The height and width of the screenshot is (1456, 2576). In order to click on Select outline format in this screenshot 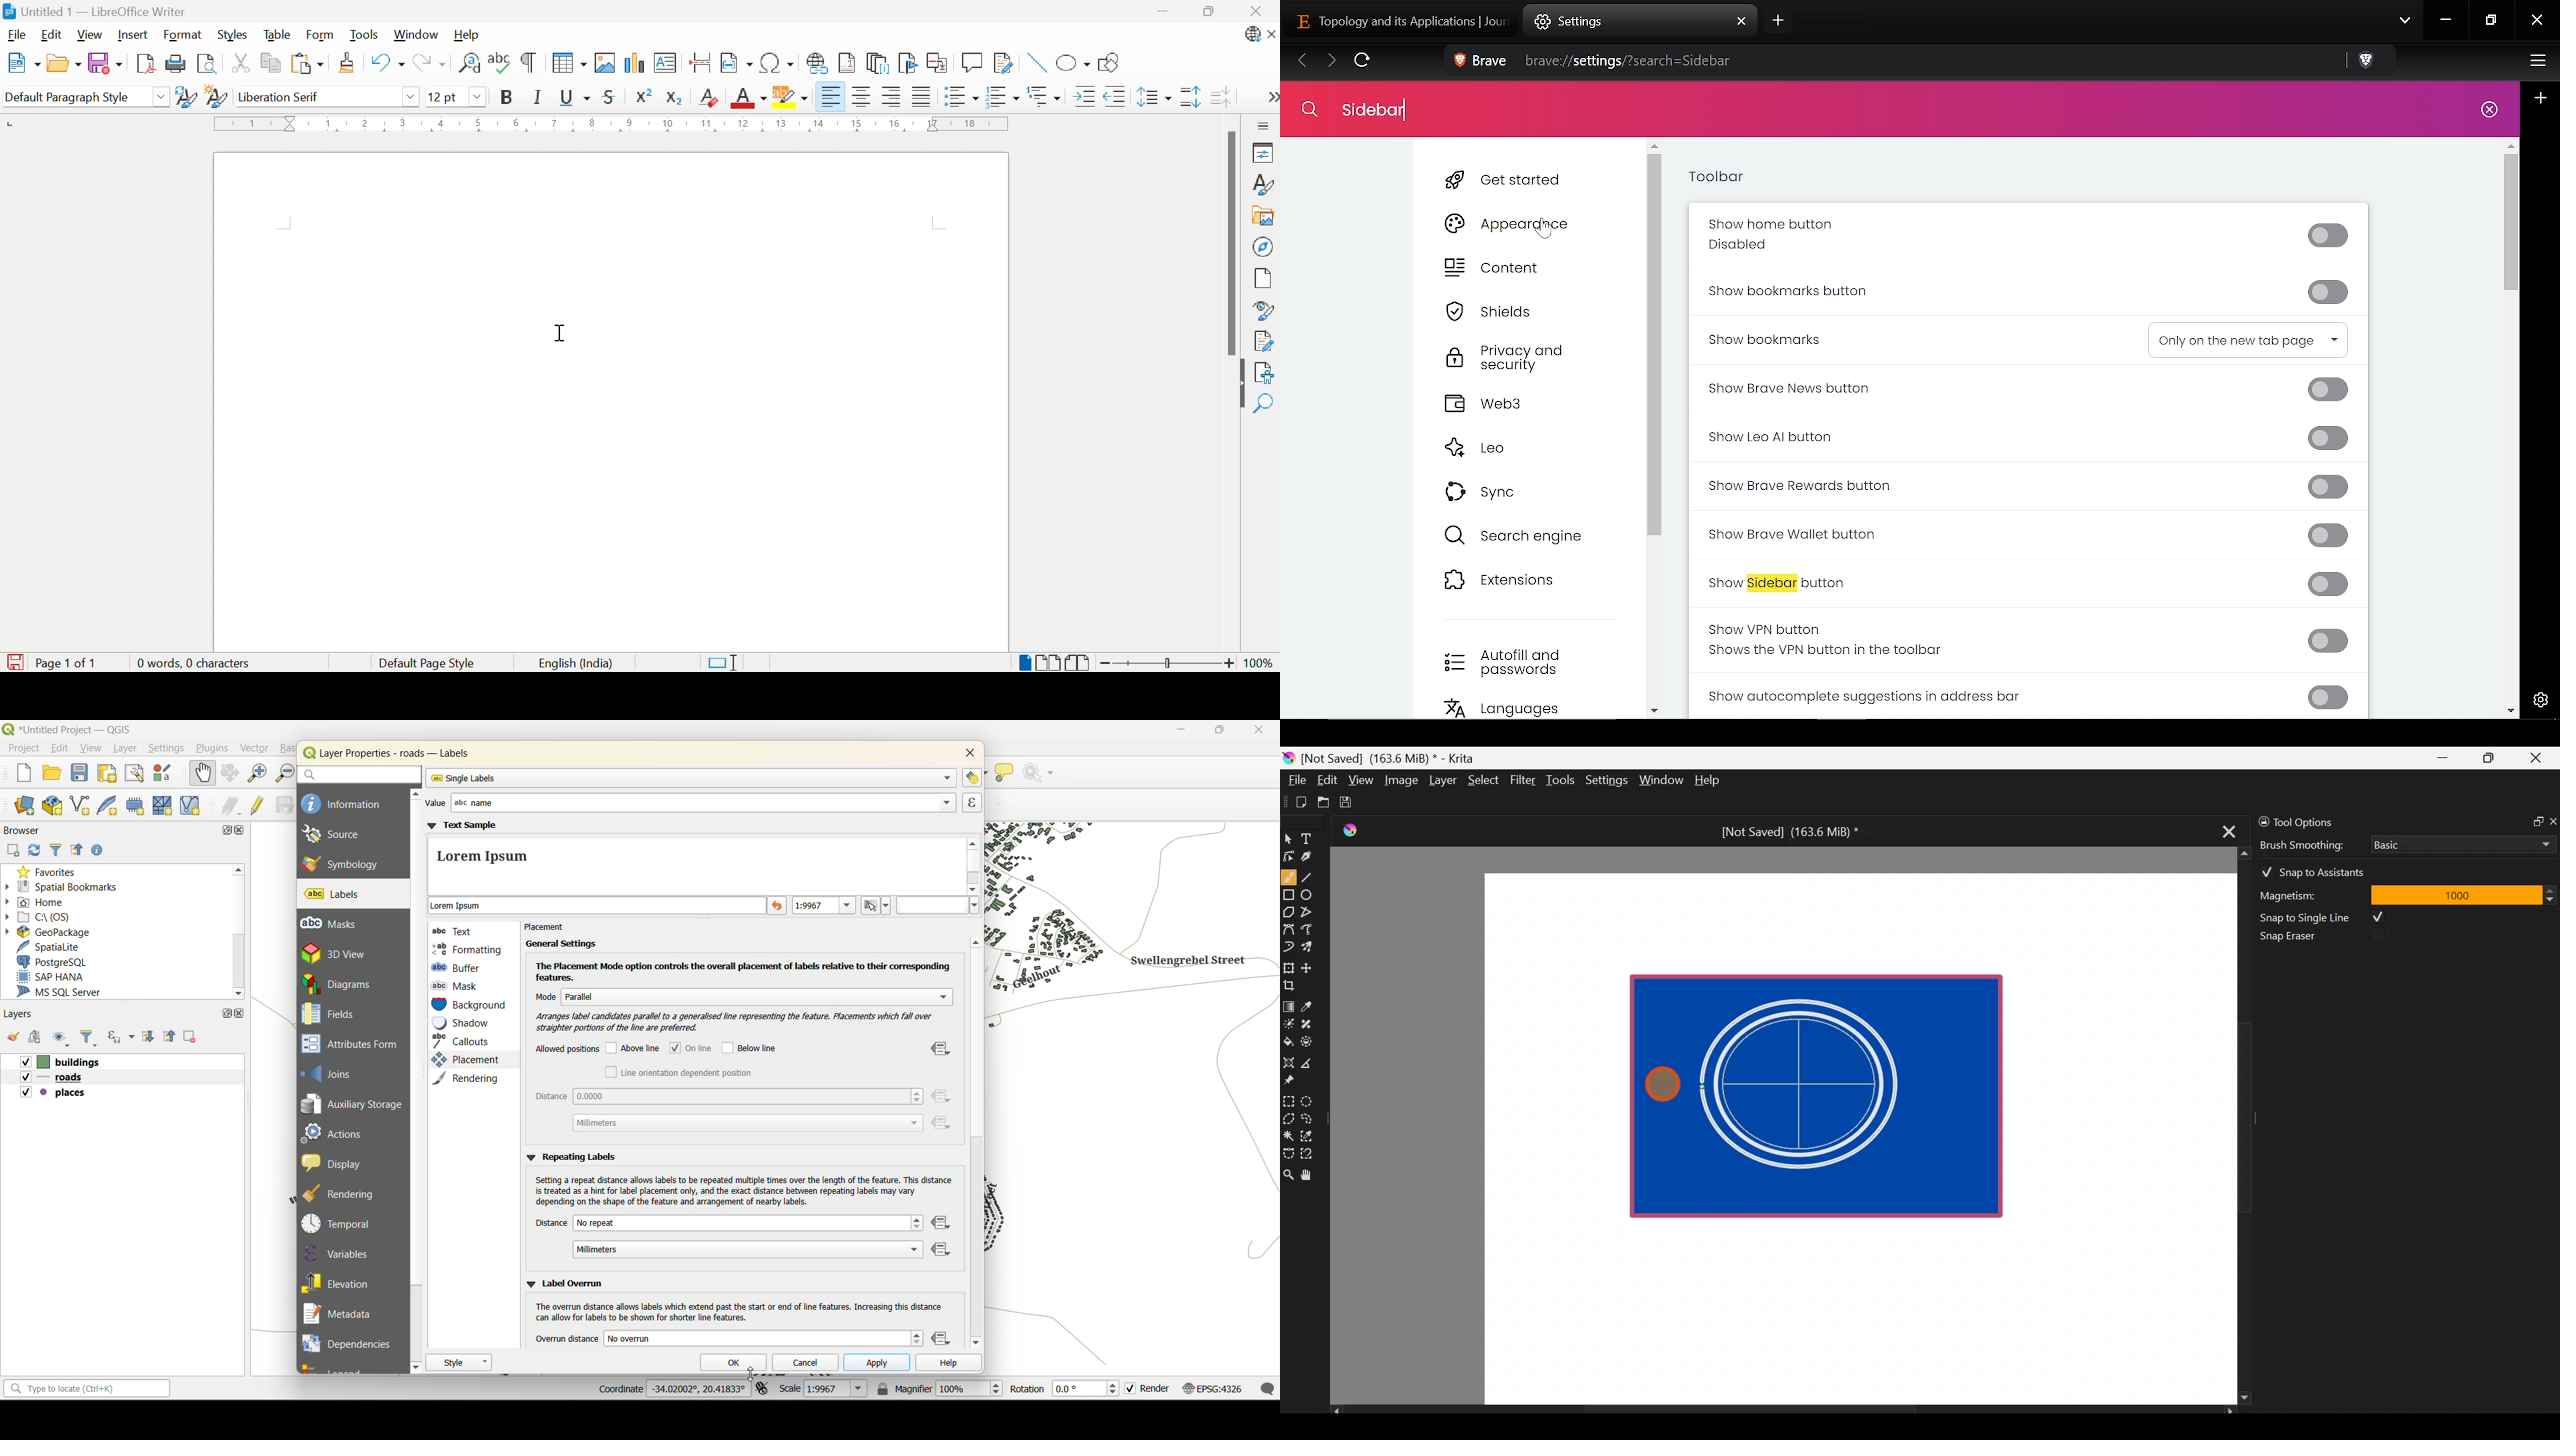, I will do `click(1046, 97)`.